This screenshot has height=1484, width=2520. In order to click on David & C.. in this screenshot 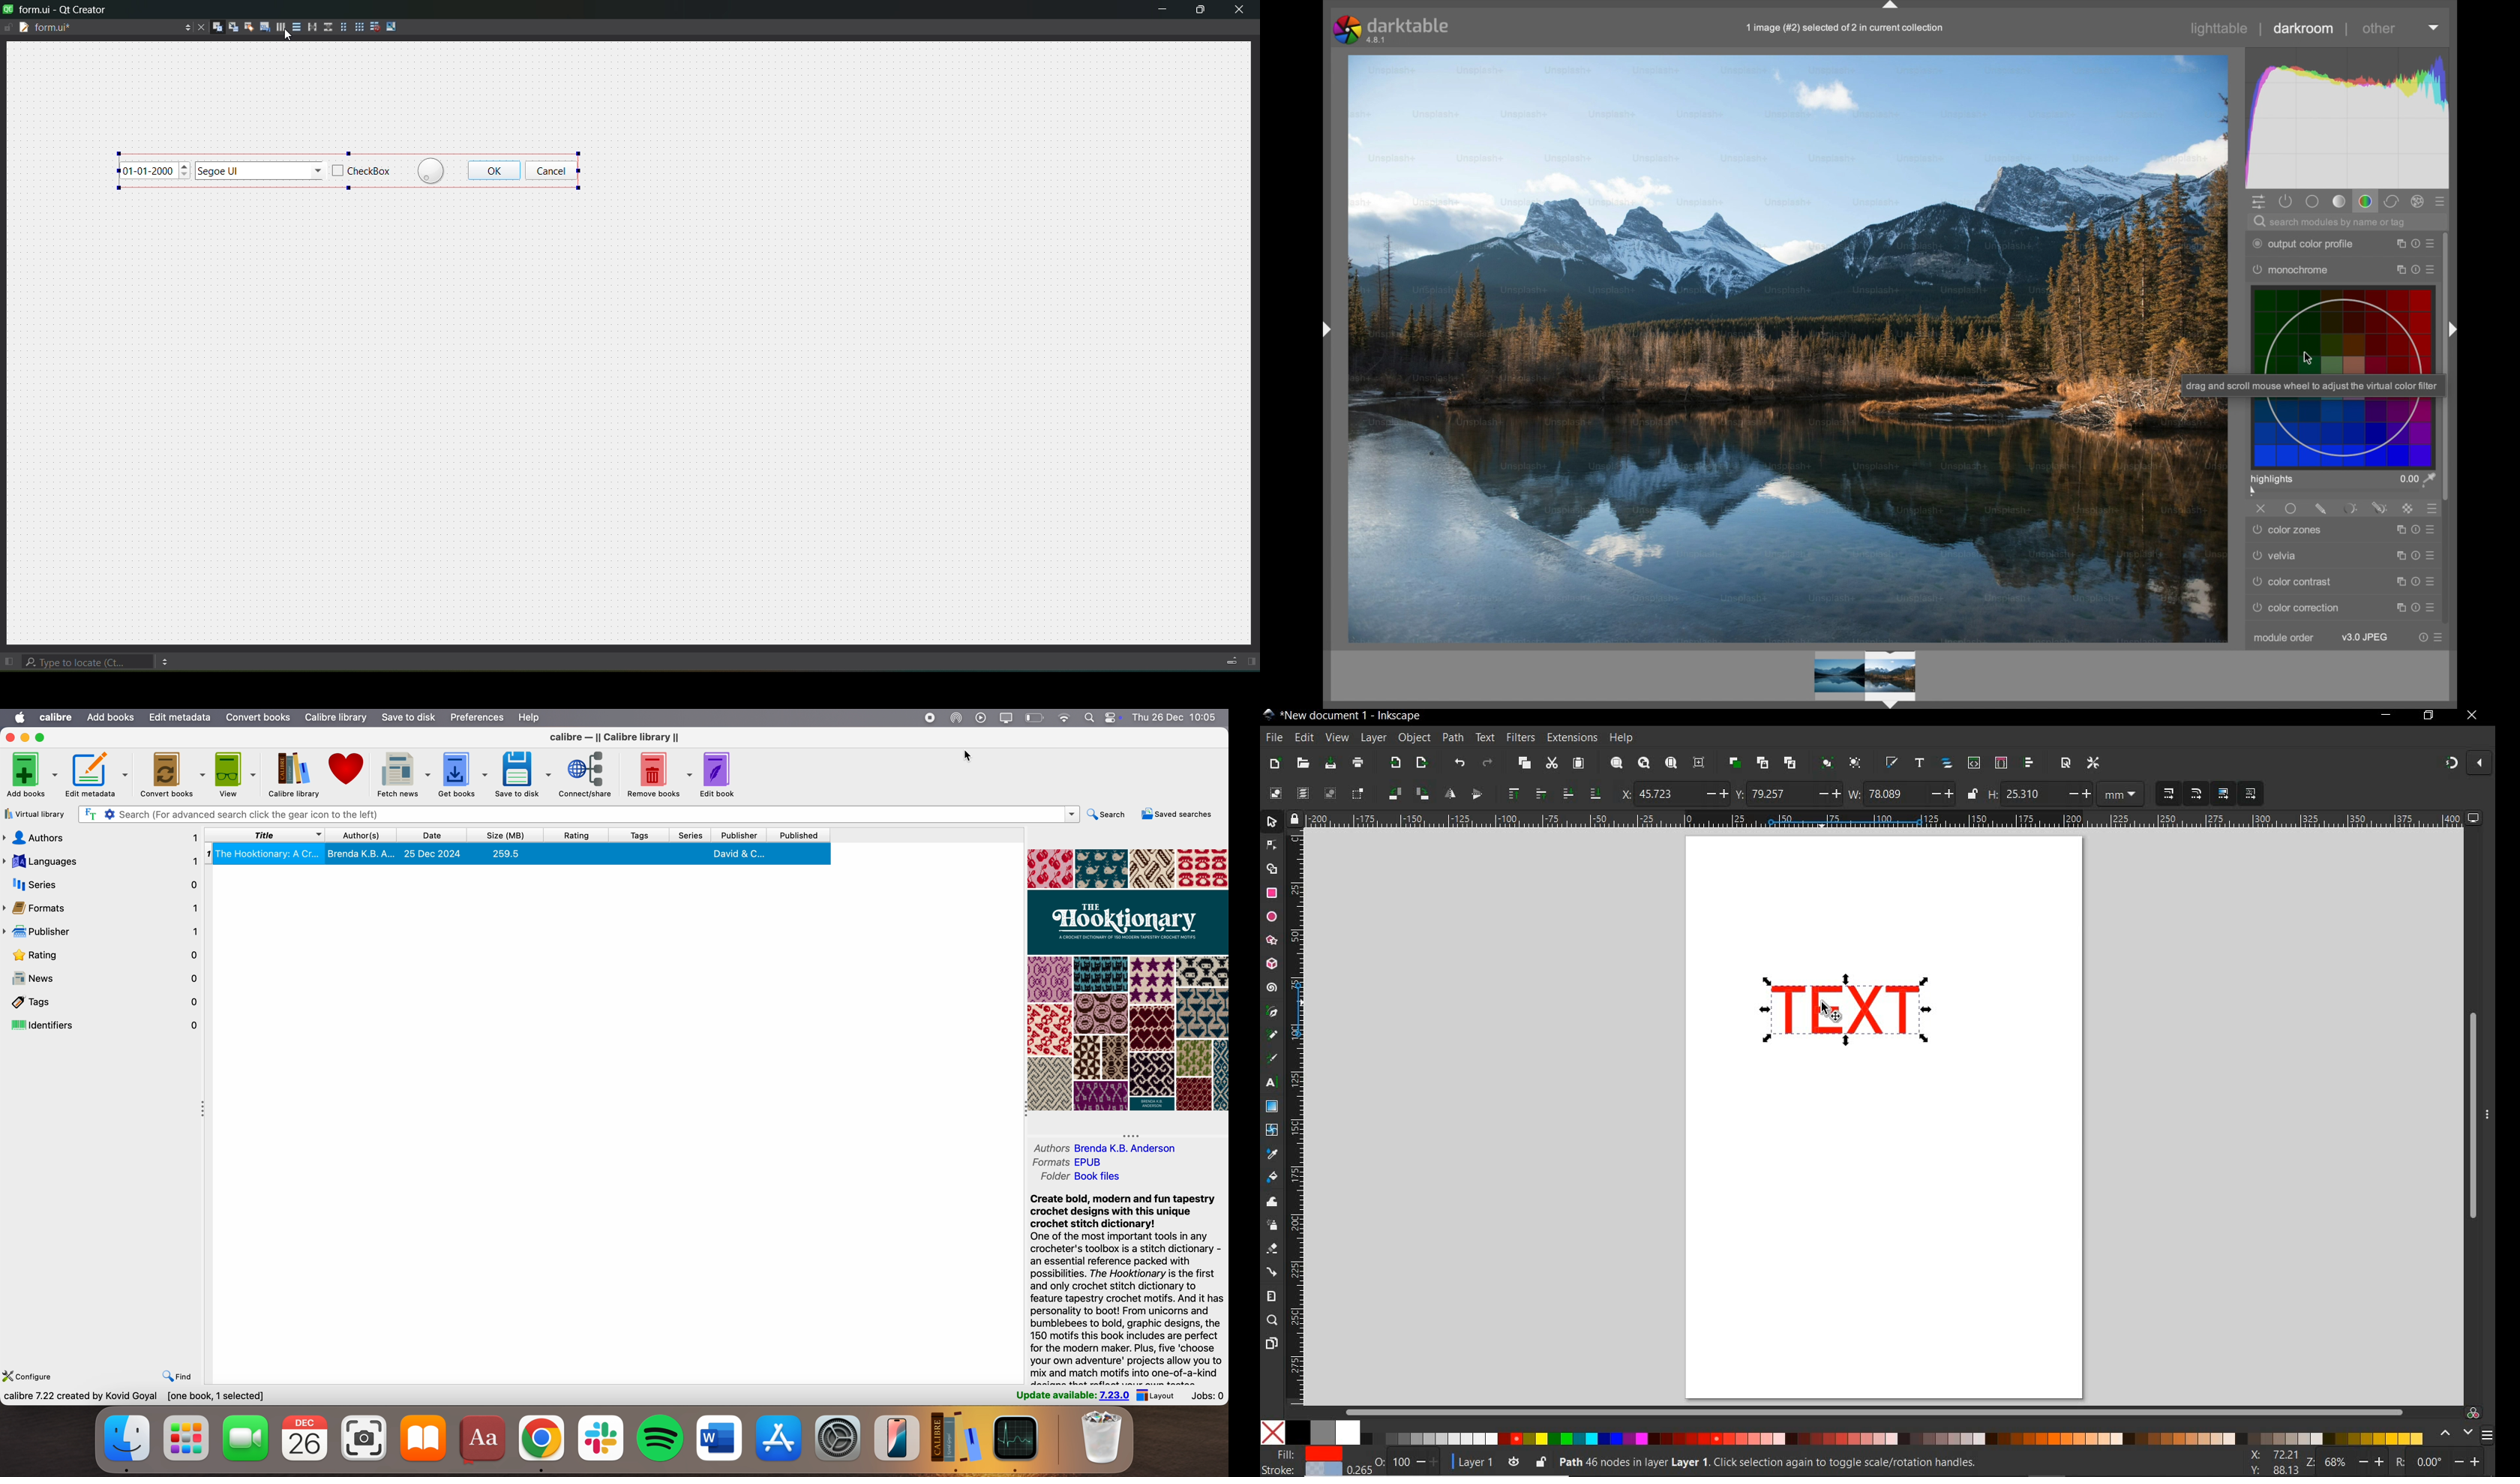, I will do `click(738, 854)`.